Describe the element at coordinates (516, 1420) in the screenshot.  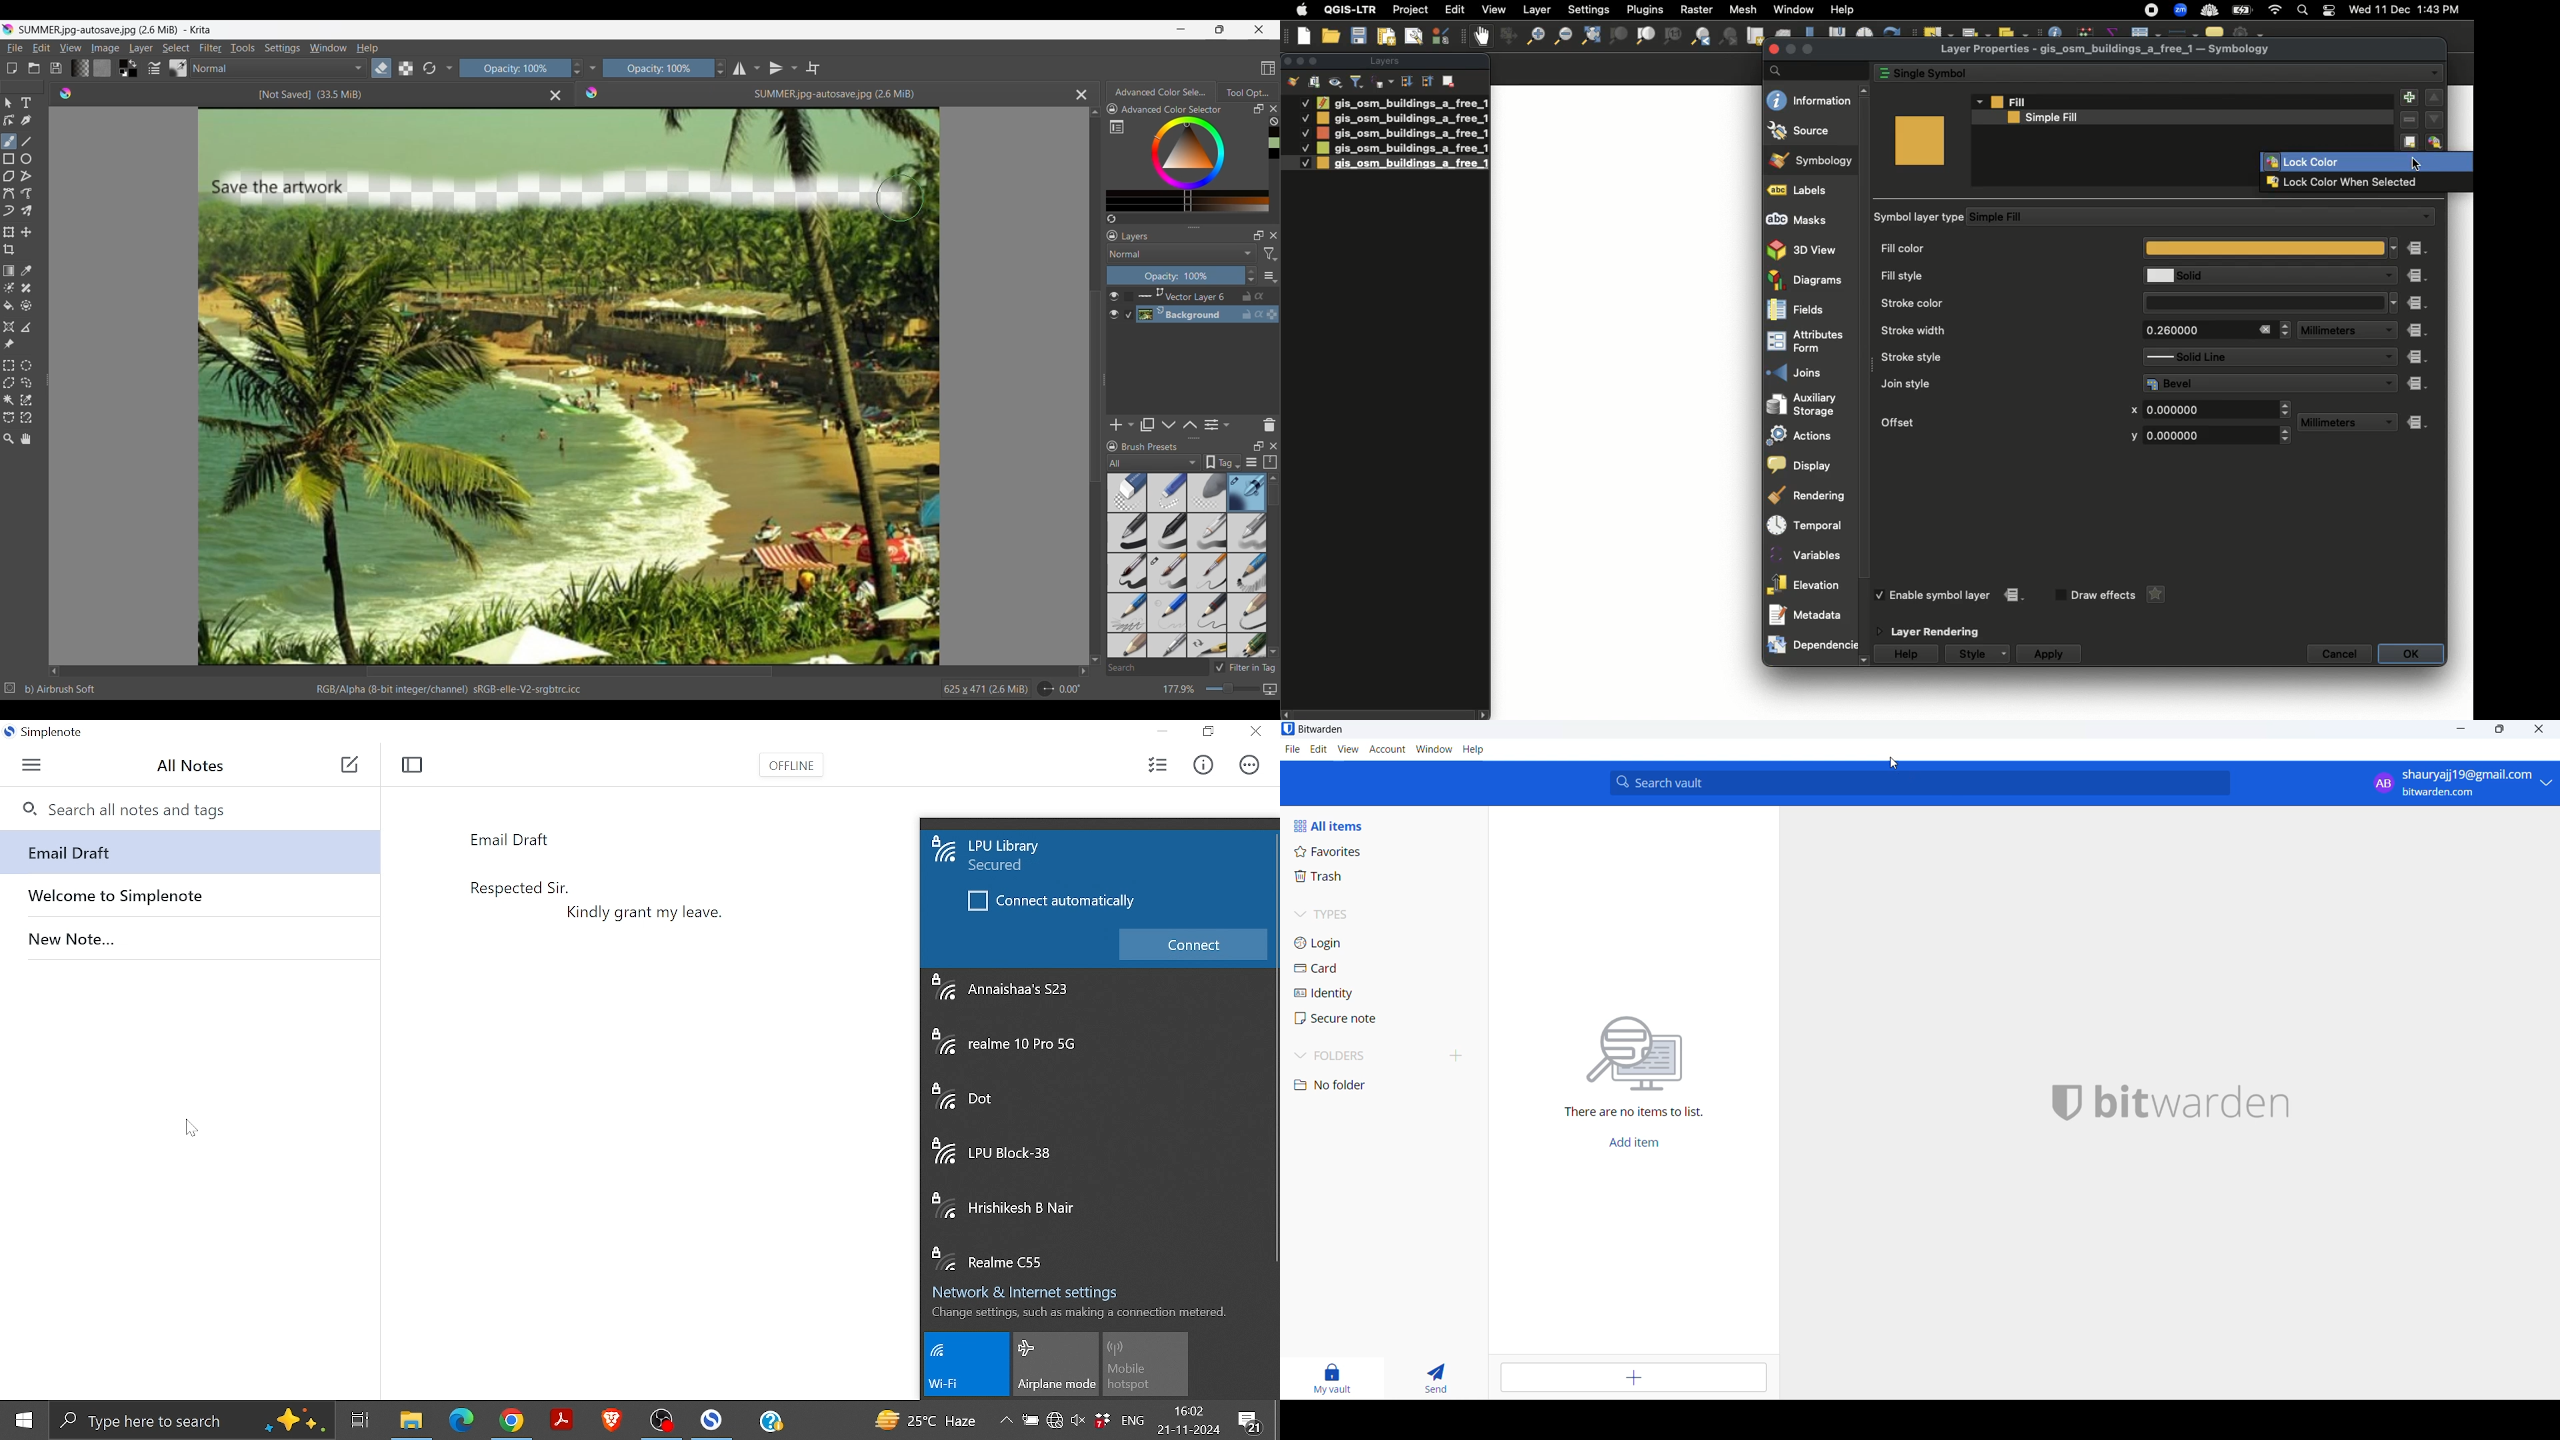
I see `Chrome` at that location.